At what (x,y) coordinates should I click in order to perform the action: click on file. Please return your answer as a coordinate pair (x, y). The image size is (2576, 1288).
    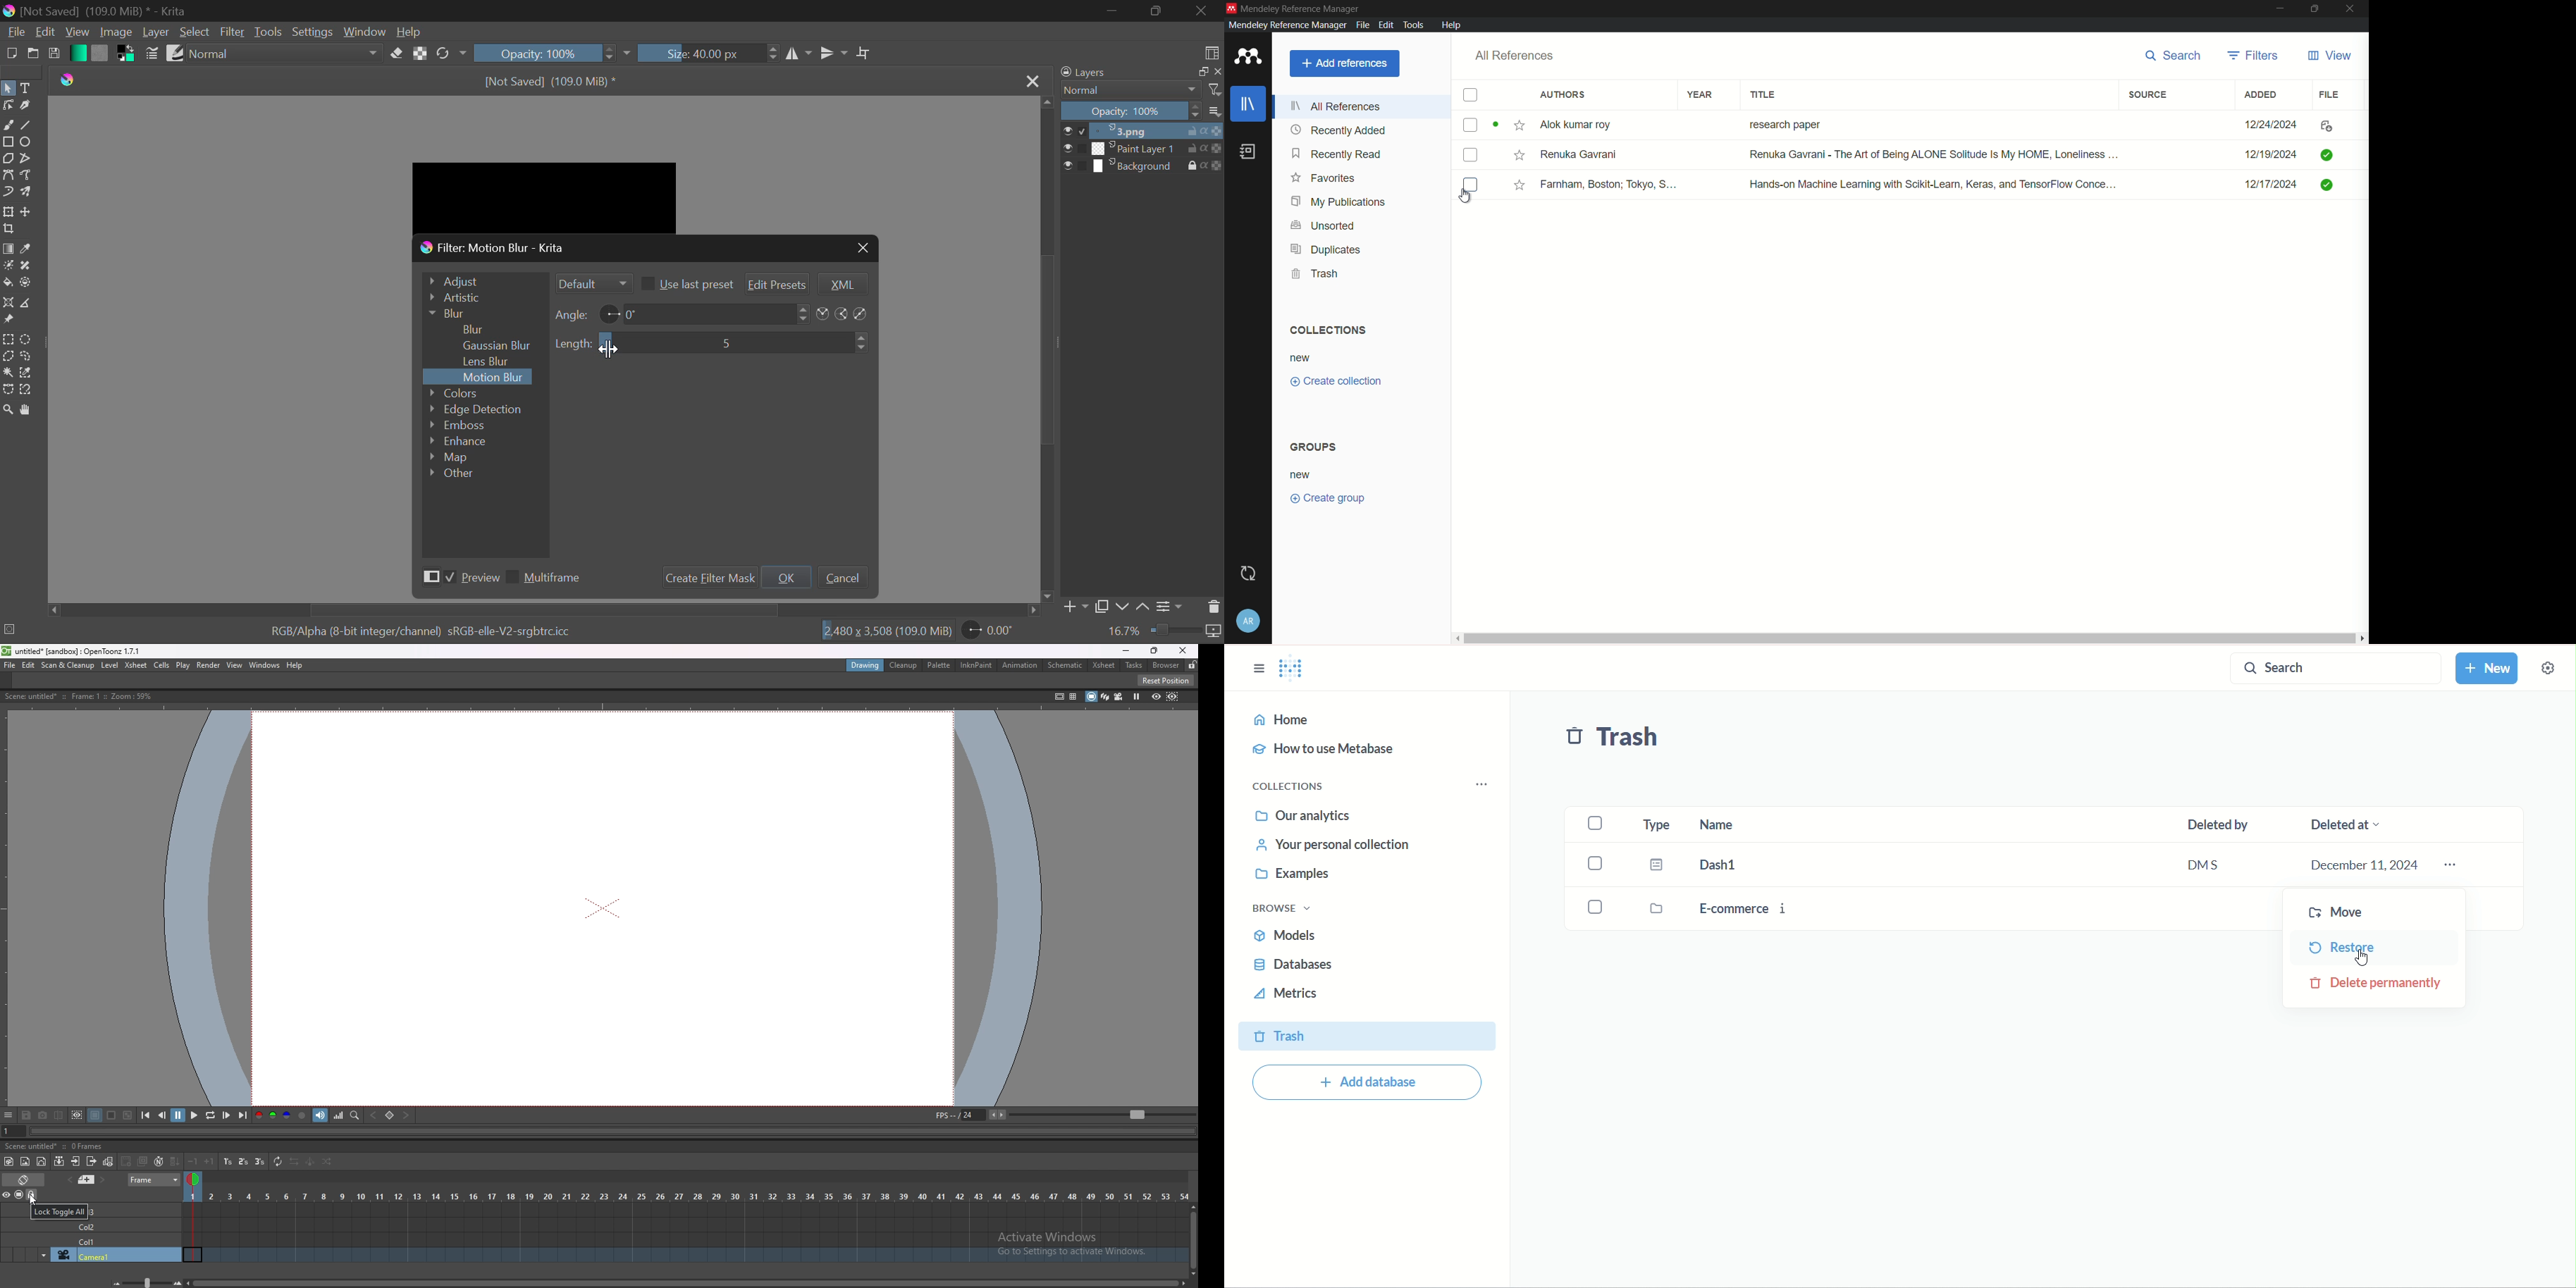
    Looking at the image, I should click on (11, 665).